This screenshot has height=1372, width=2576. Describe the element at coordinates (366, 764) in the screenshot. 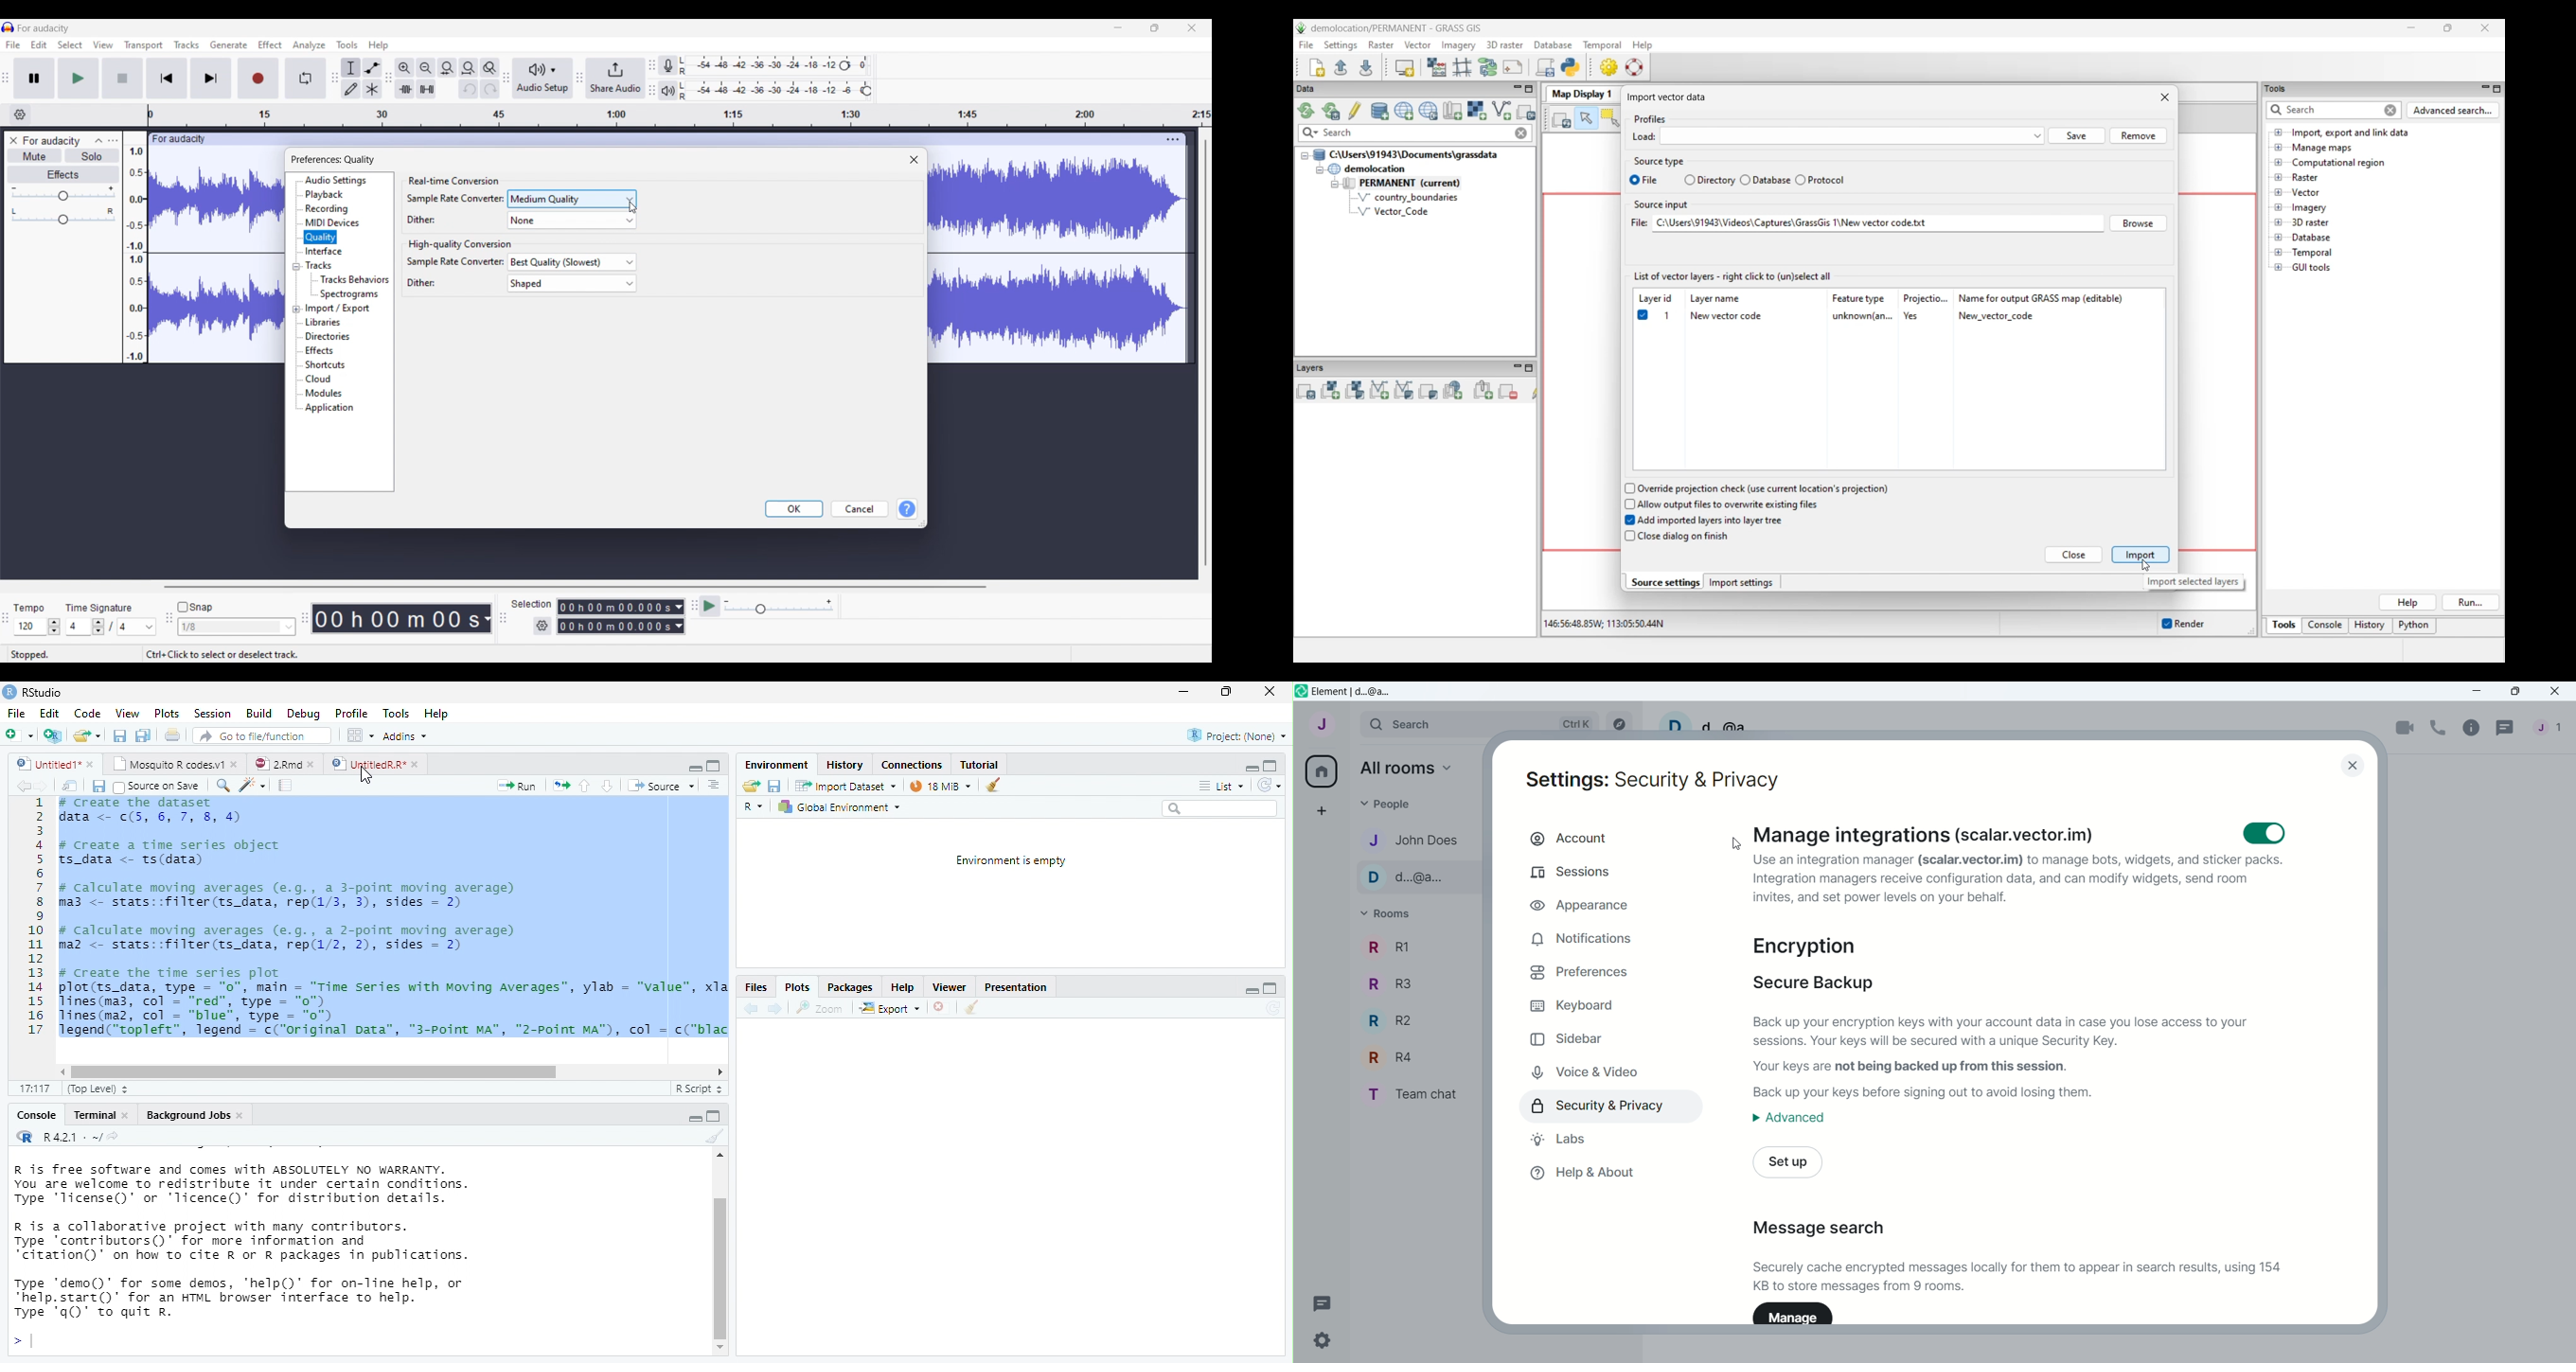

I see `UntitiedR.R"` at that location.